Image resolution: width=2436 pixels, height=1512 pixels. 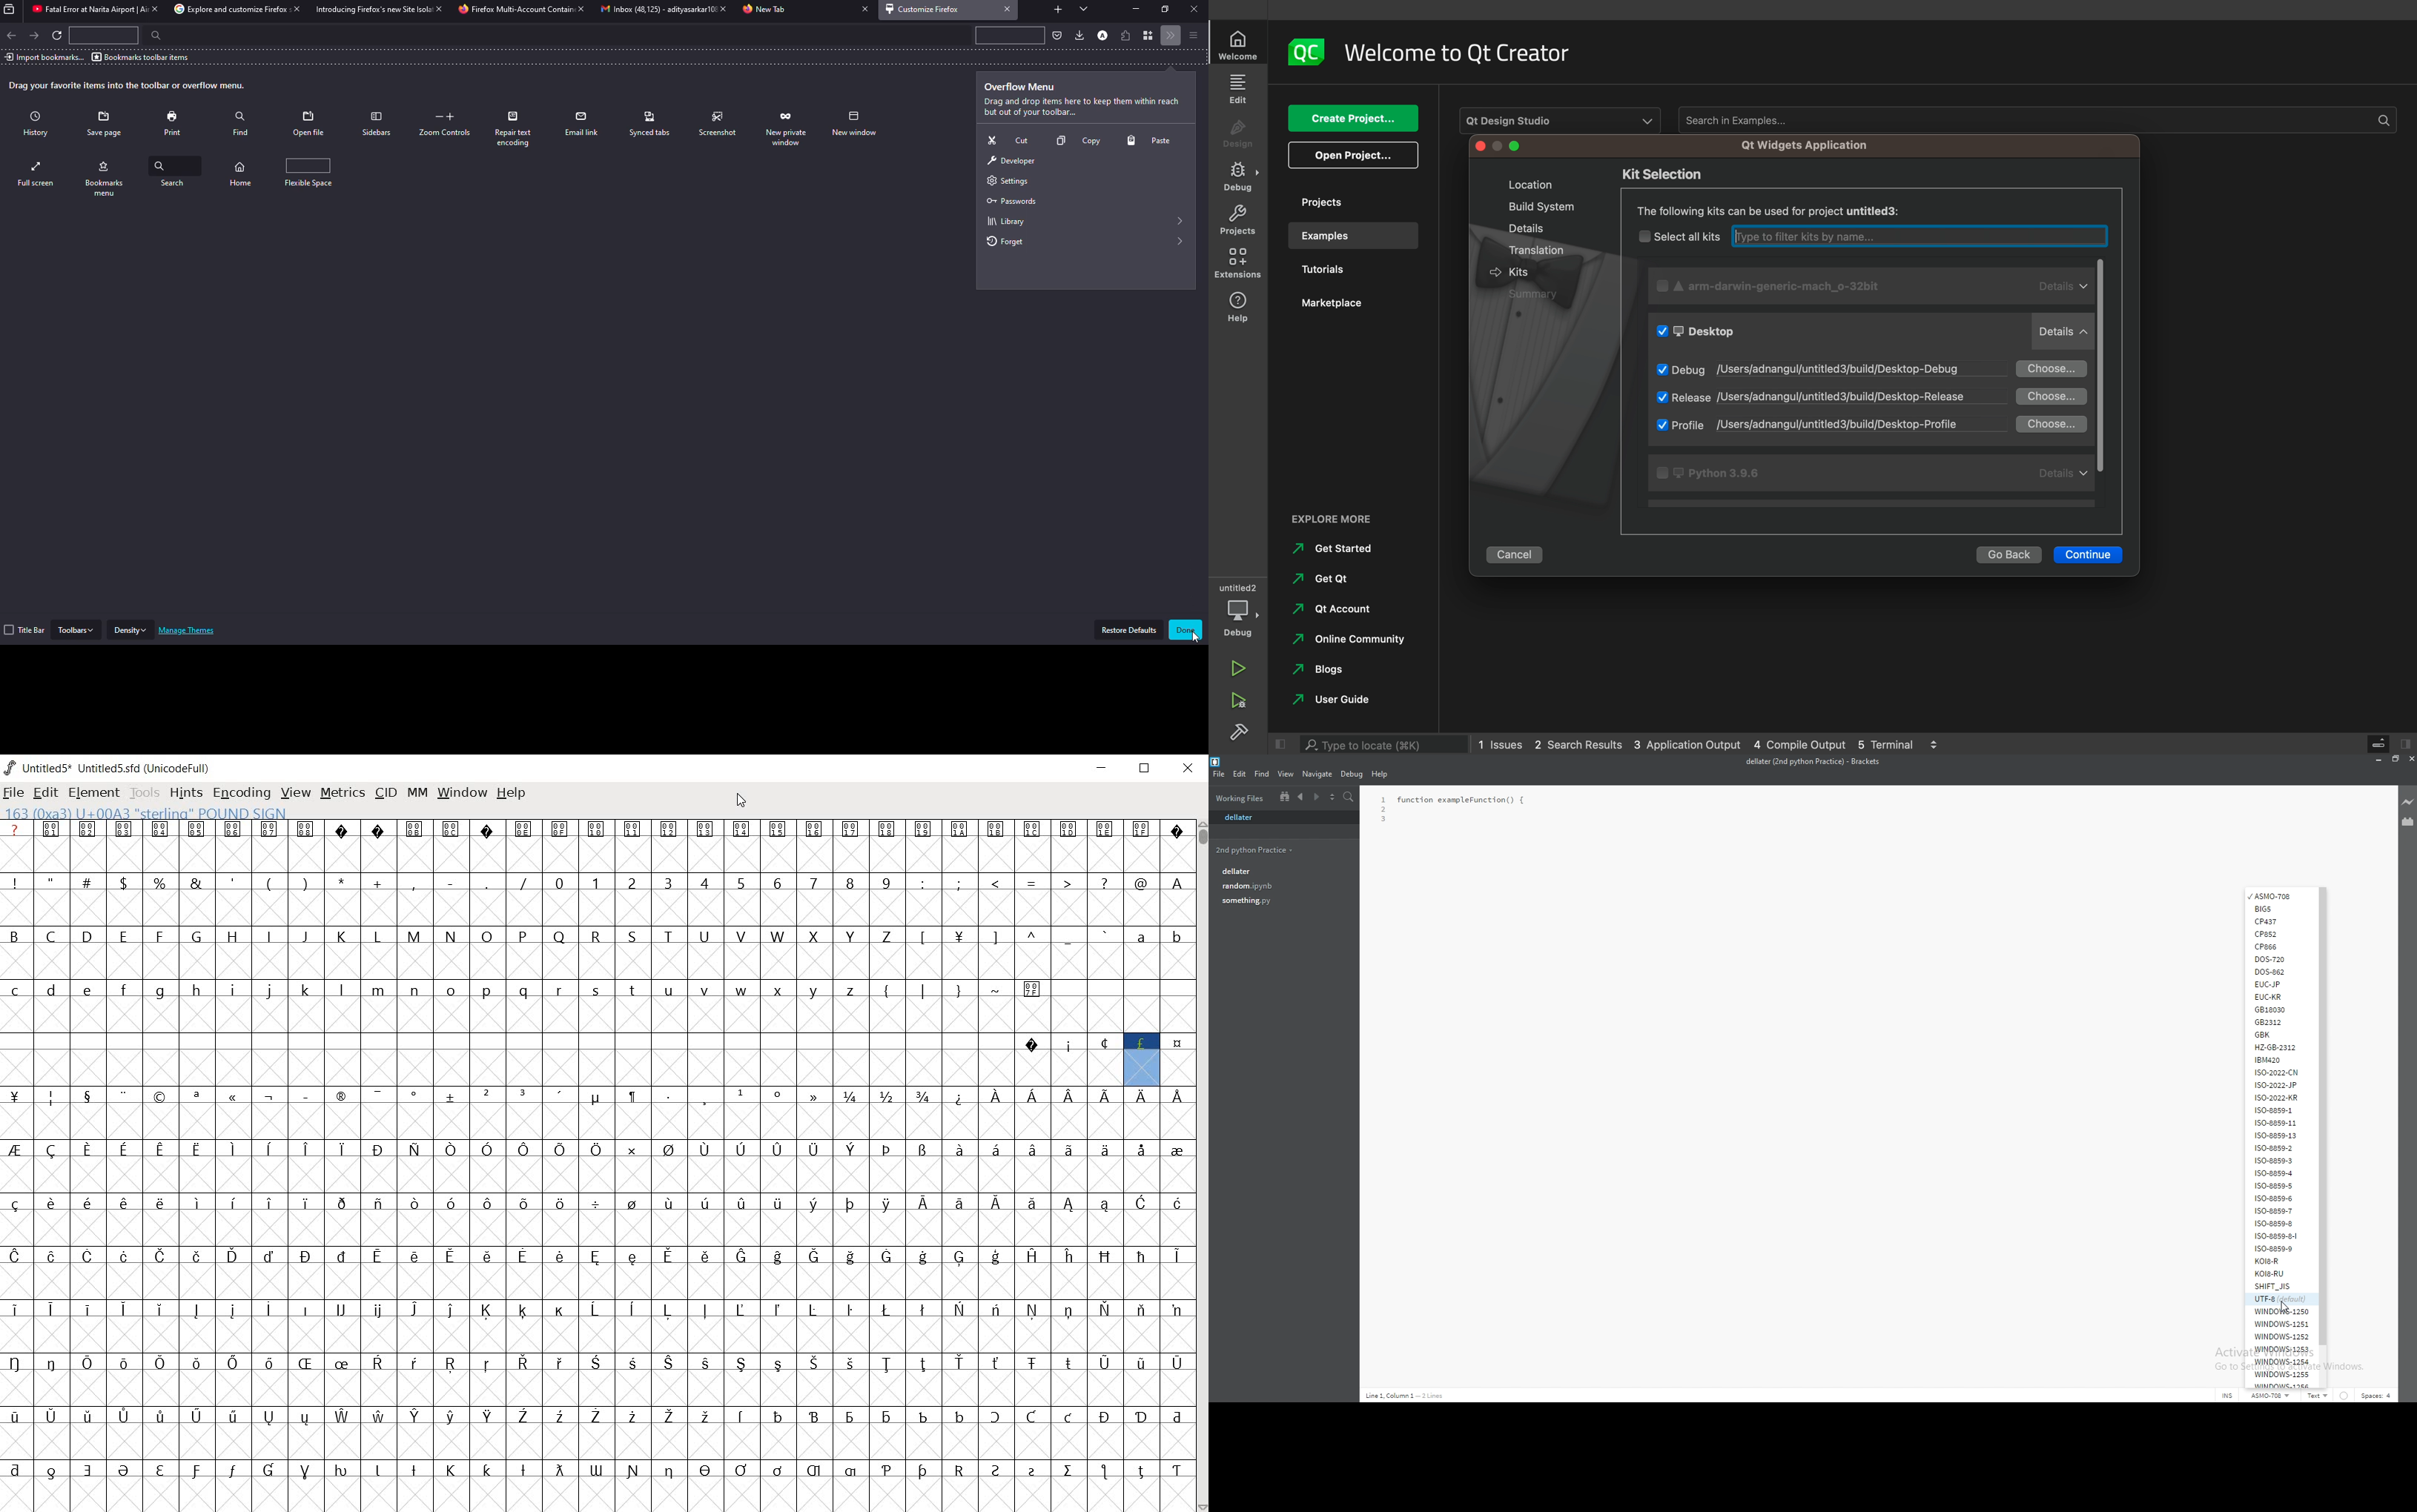 I want to click on screenshot, so click(x=719, y=124).